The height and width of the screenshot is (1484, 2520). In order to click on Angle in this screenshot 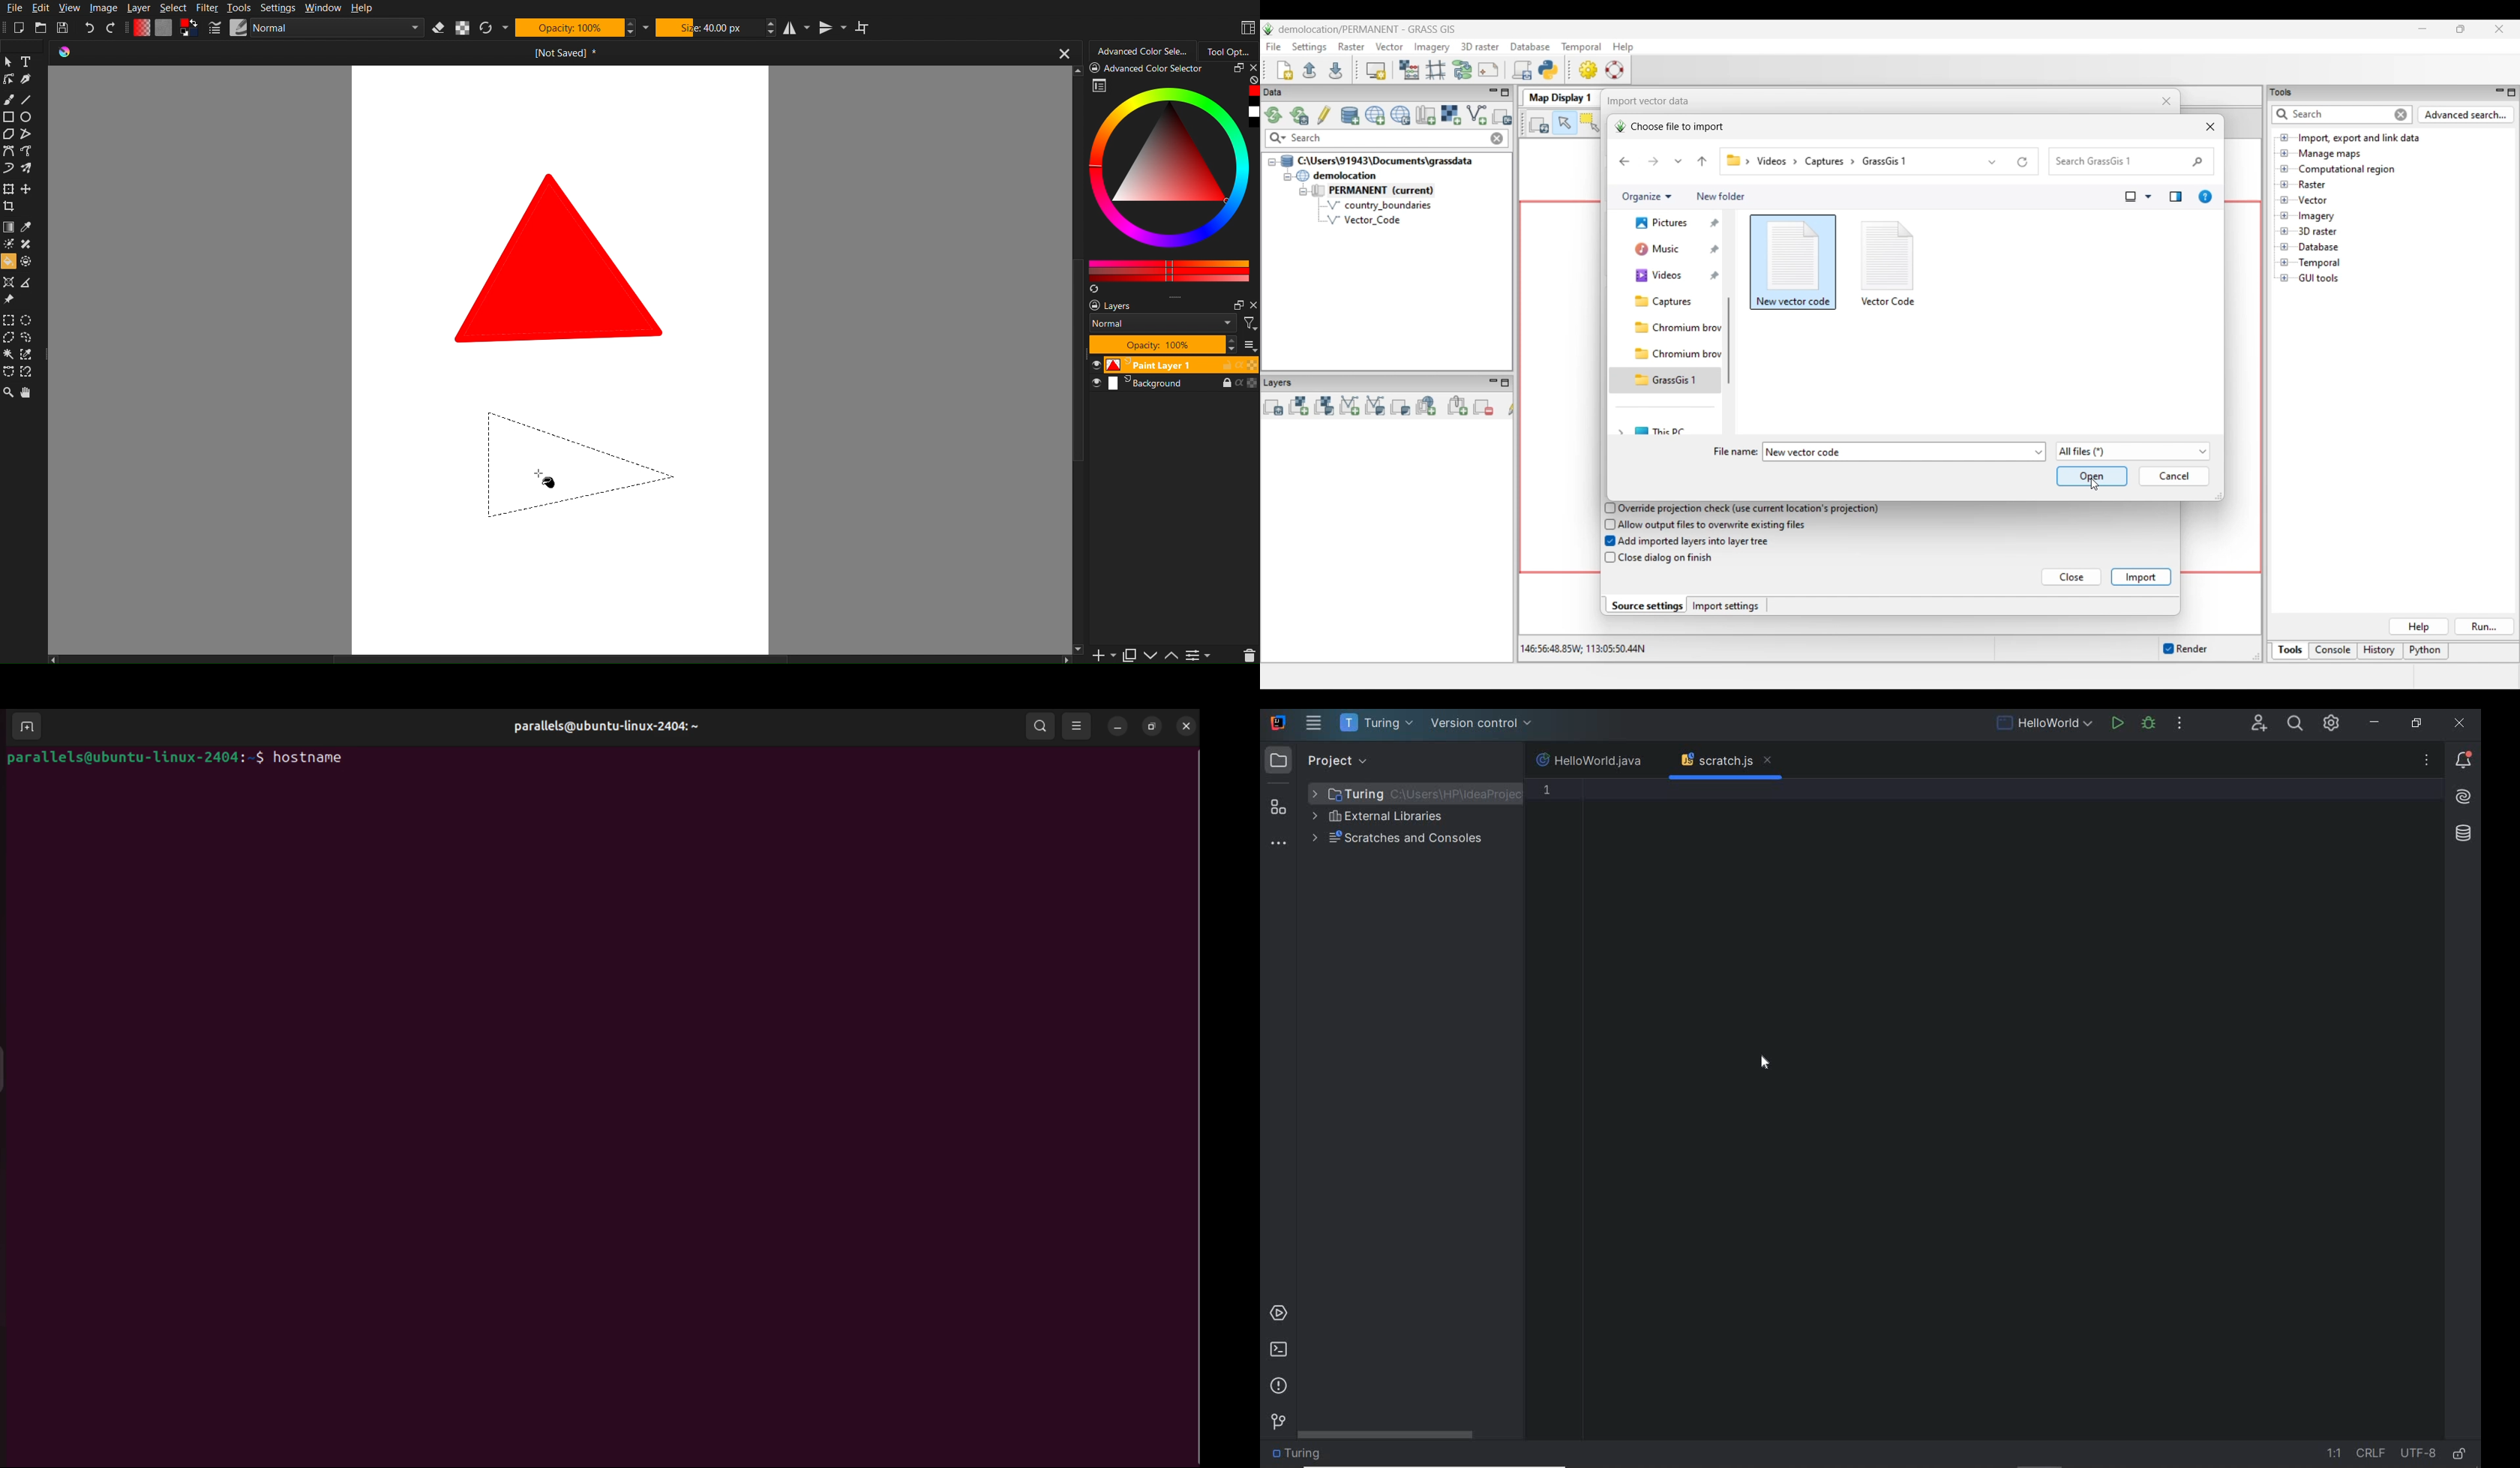, I will do `click(26, 285)`.